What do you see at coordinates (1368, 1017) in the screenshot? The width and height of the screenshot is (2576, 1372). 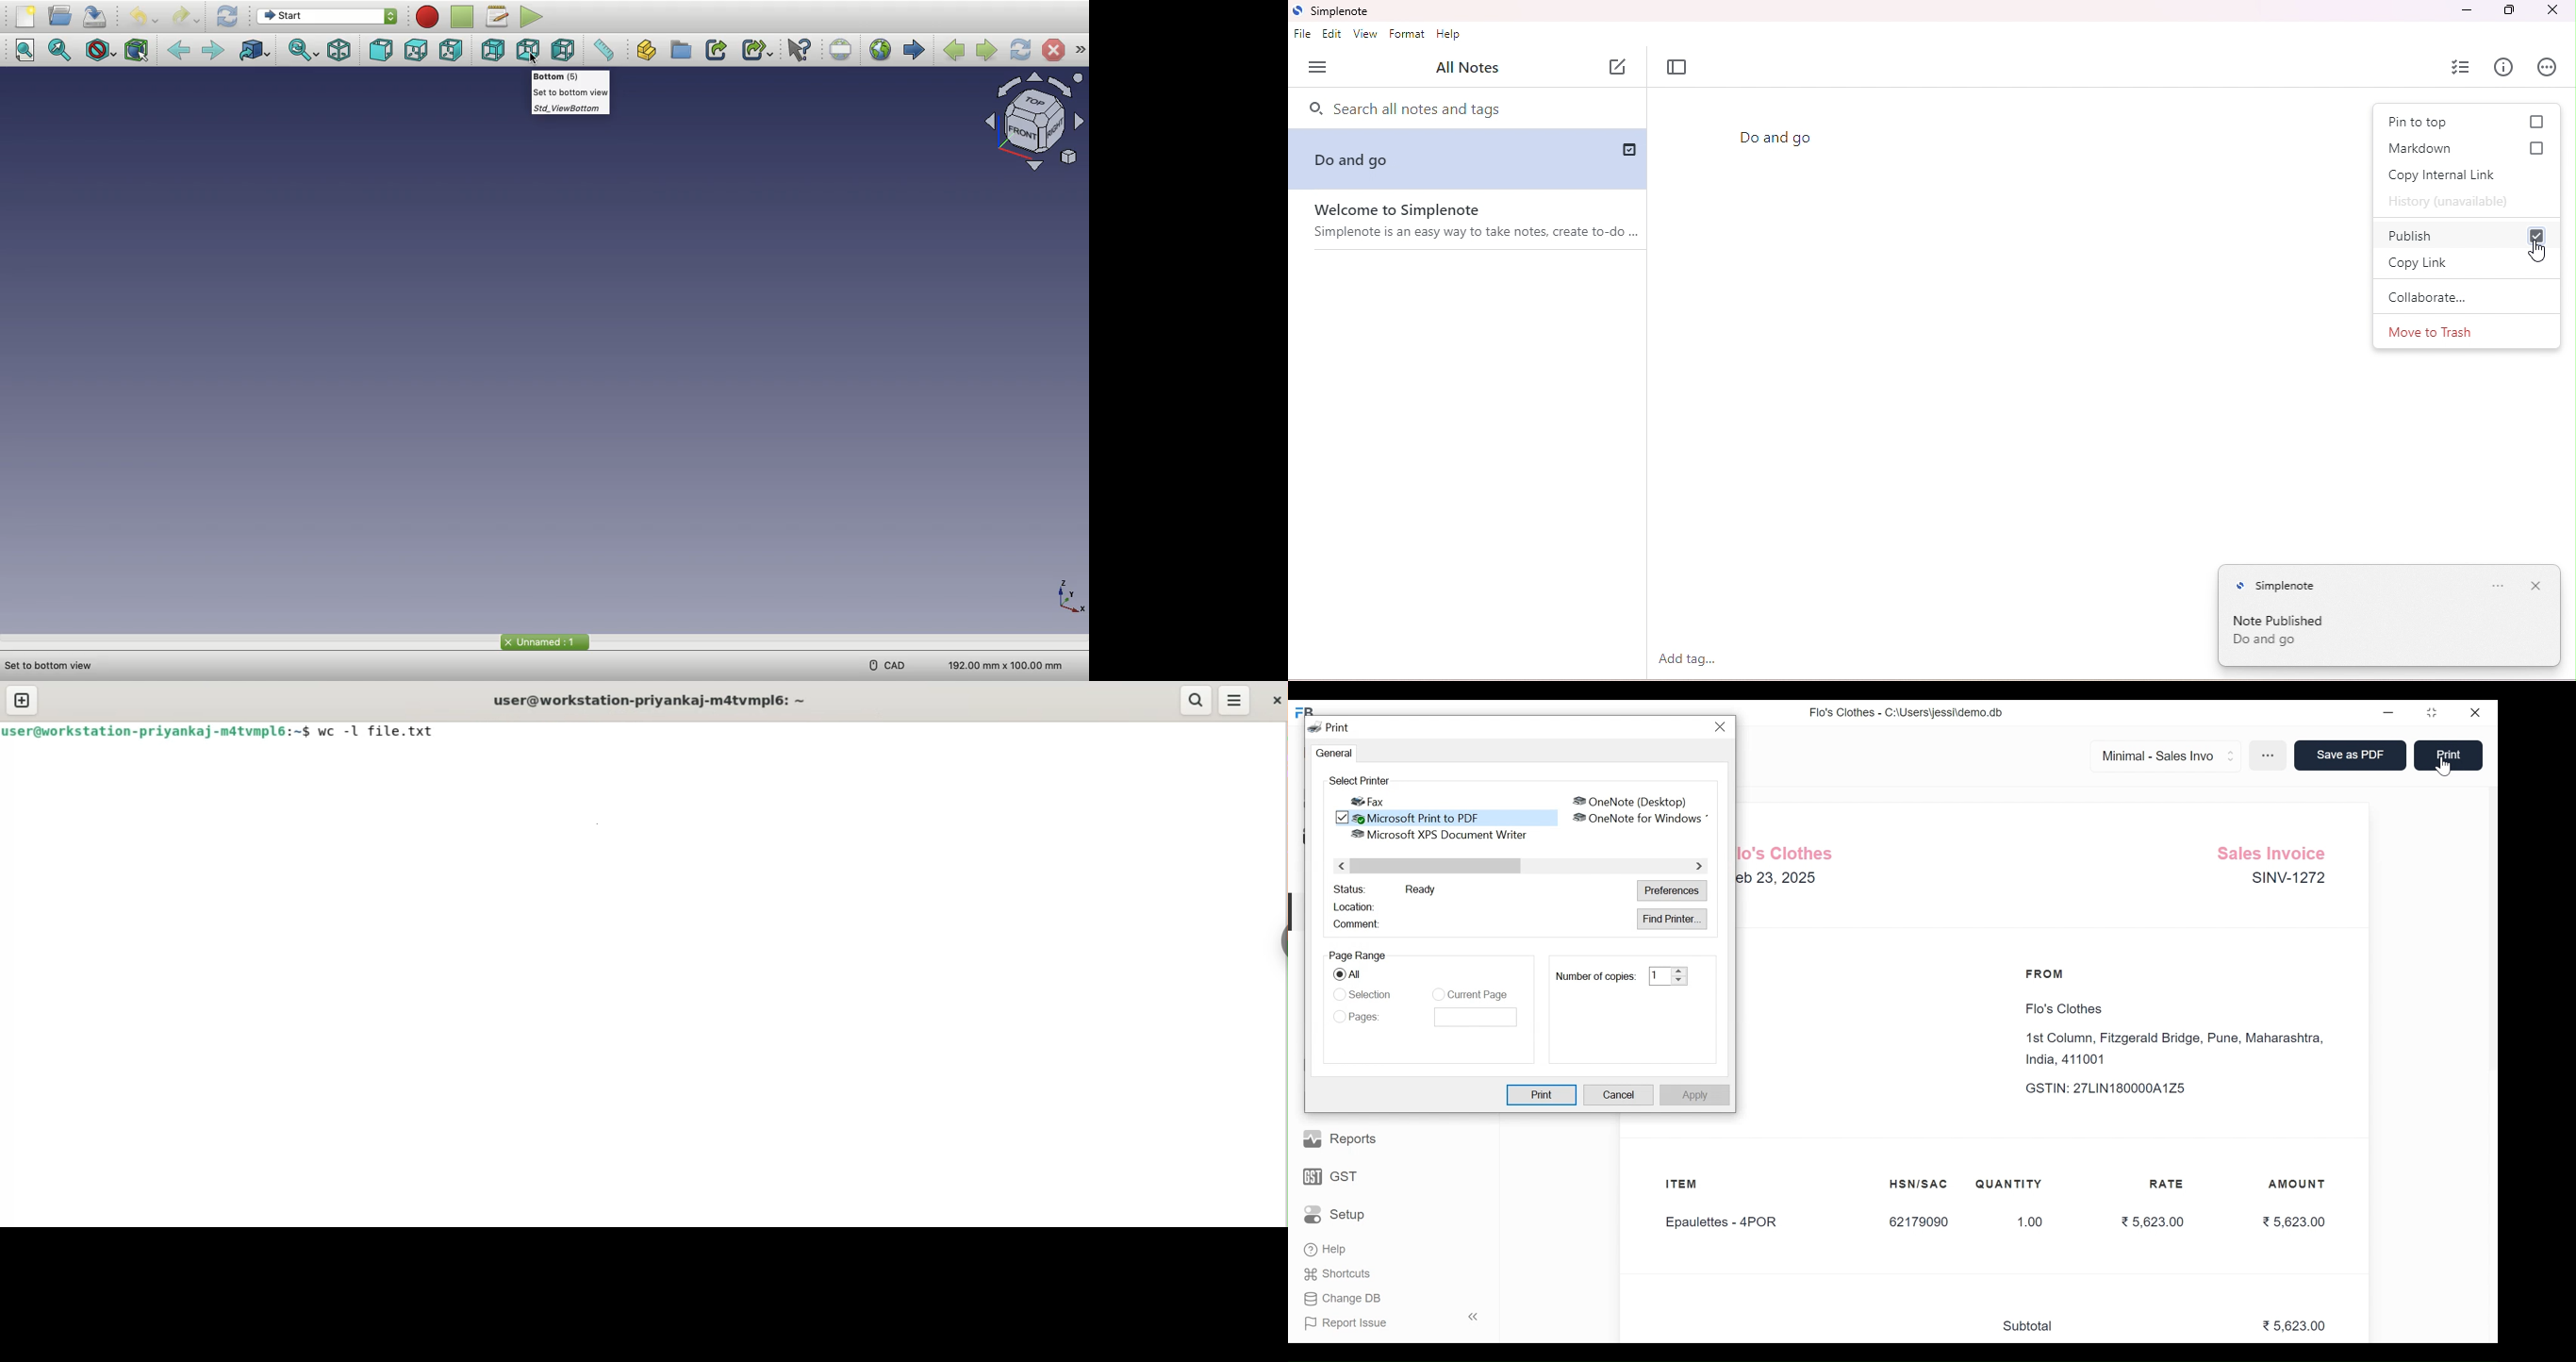 I see `Pages:` at bounding box center [1368, 1017].